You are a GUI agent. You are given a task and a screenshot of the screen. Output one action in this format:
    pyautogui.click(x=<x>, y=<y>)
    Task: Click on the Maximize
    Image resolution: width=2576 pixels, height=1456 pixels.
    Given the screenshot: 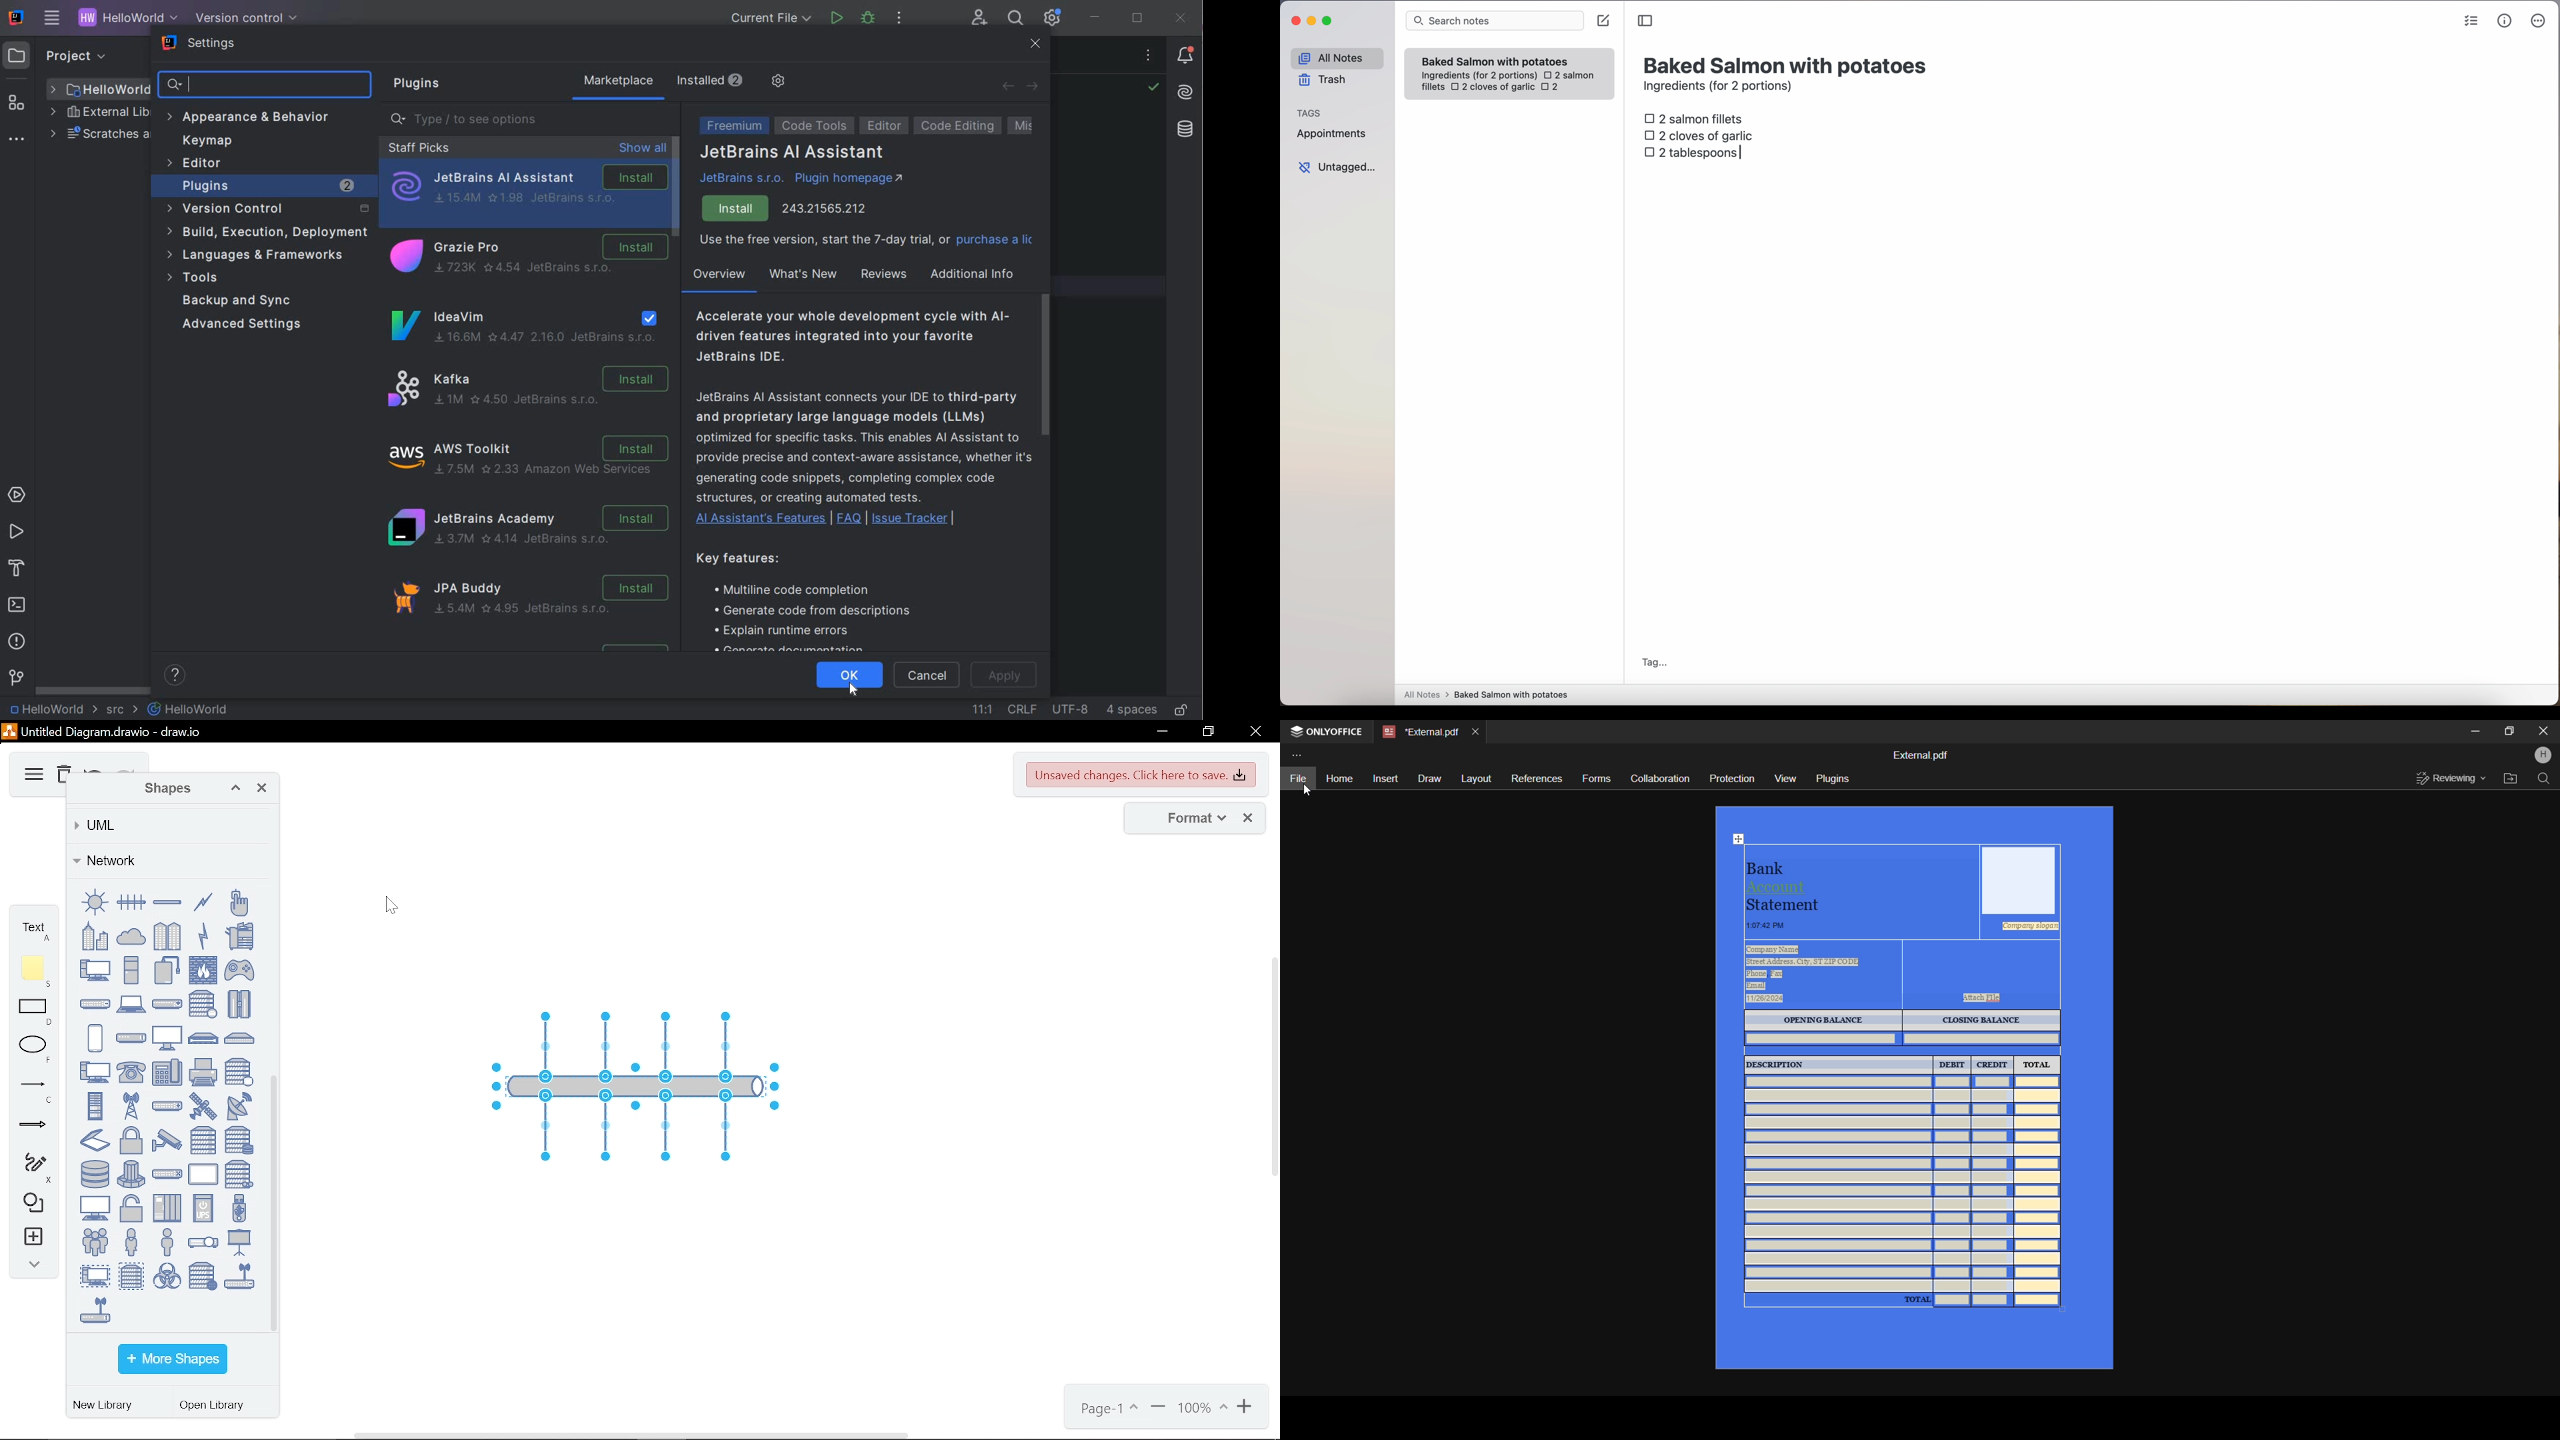 What is the action you would take?
    pyautogui.click(x=2509, y=731)
    